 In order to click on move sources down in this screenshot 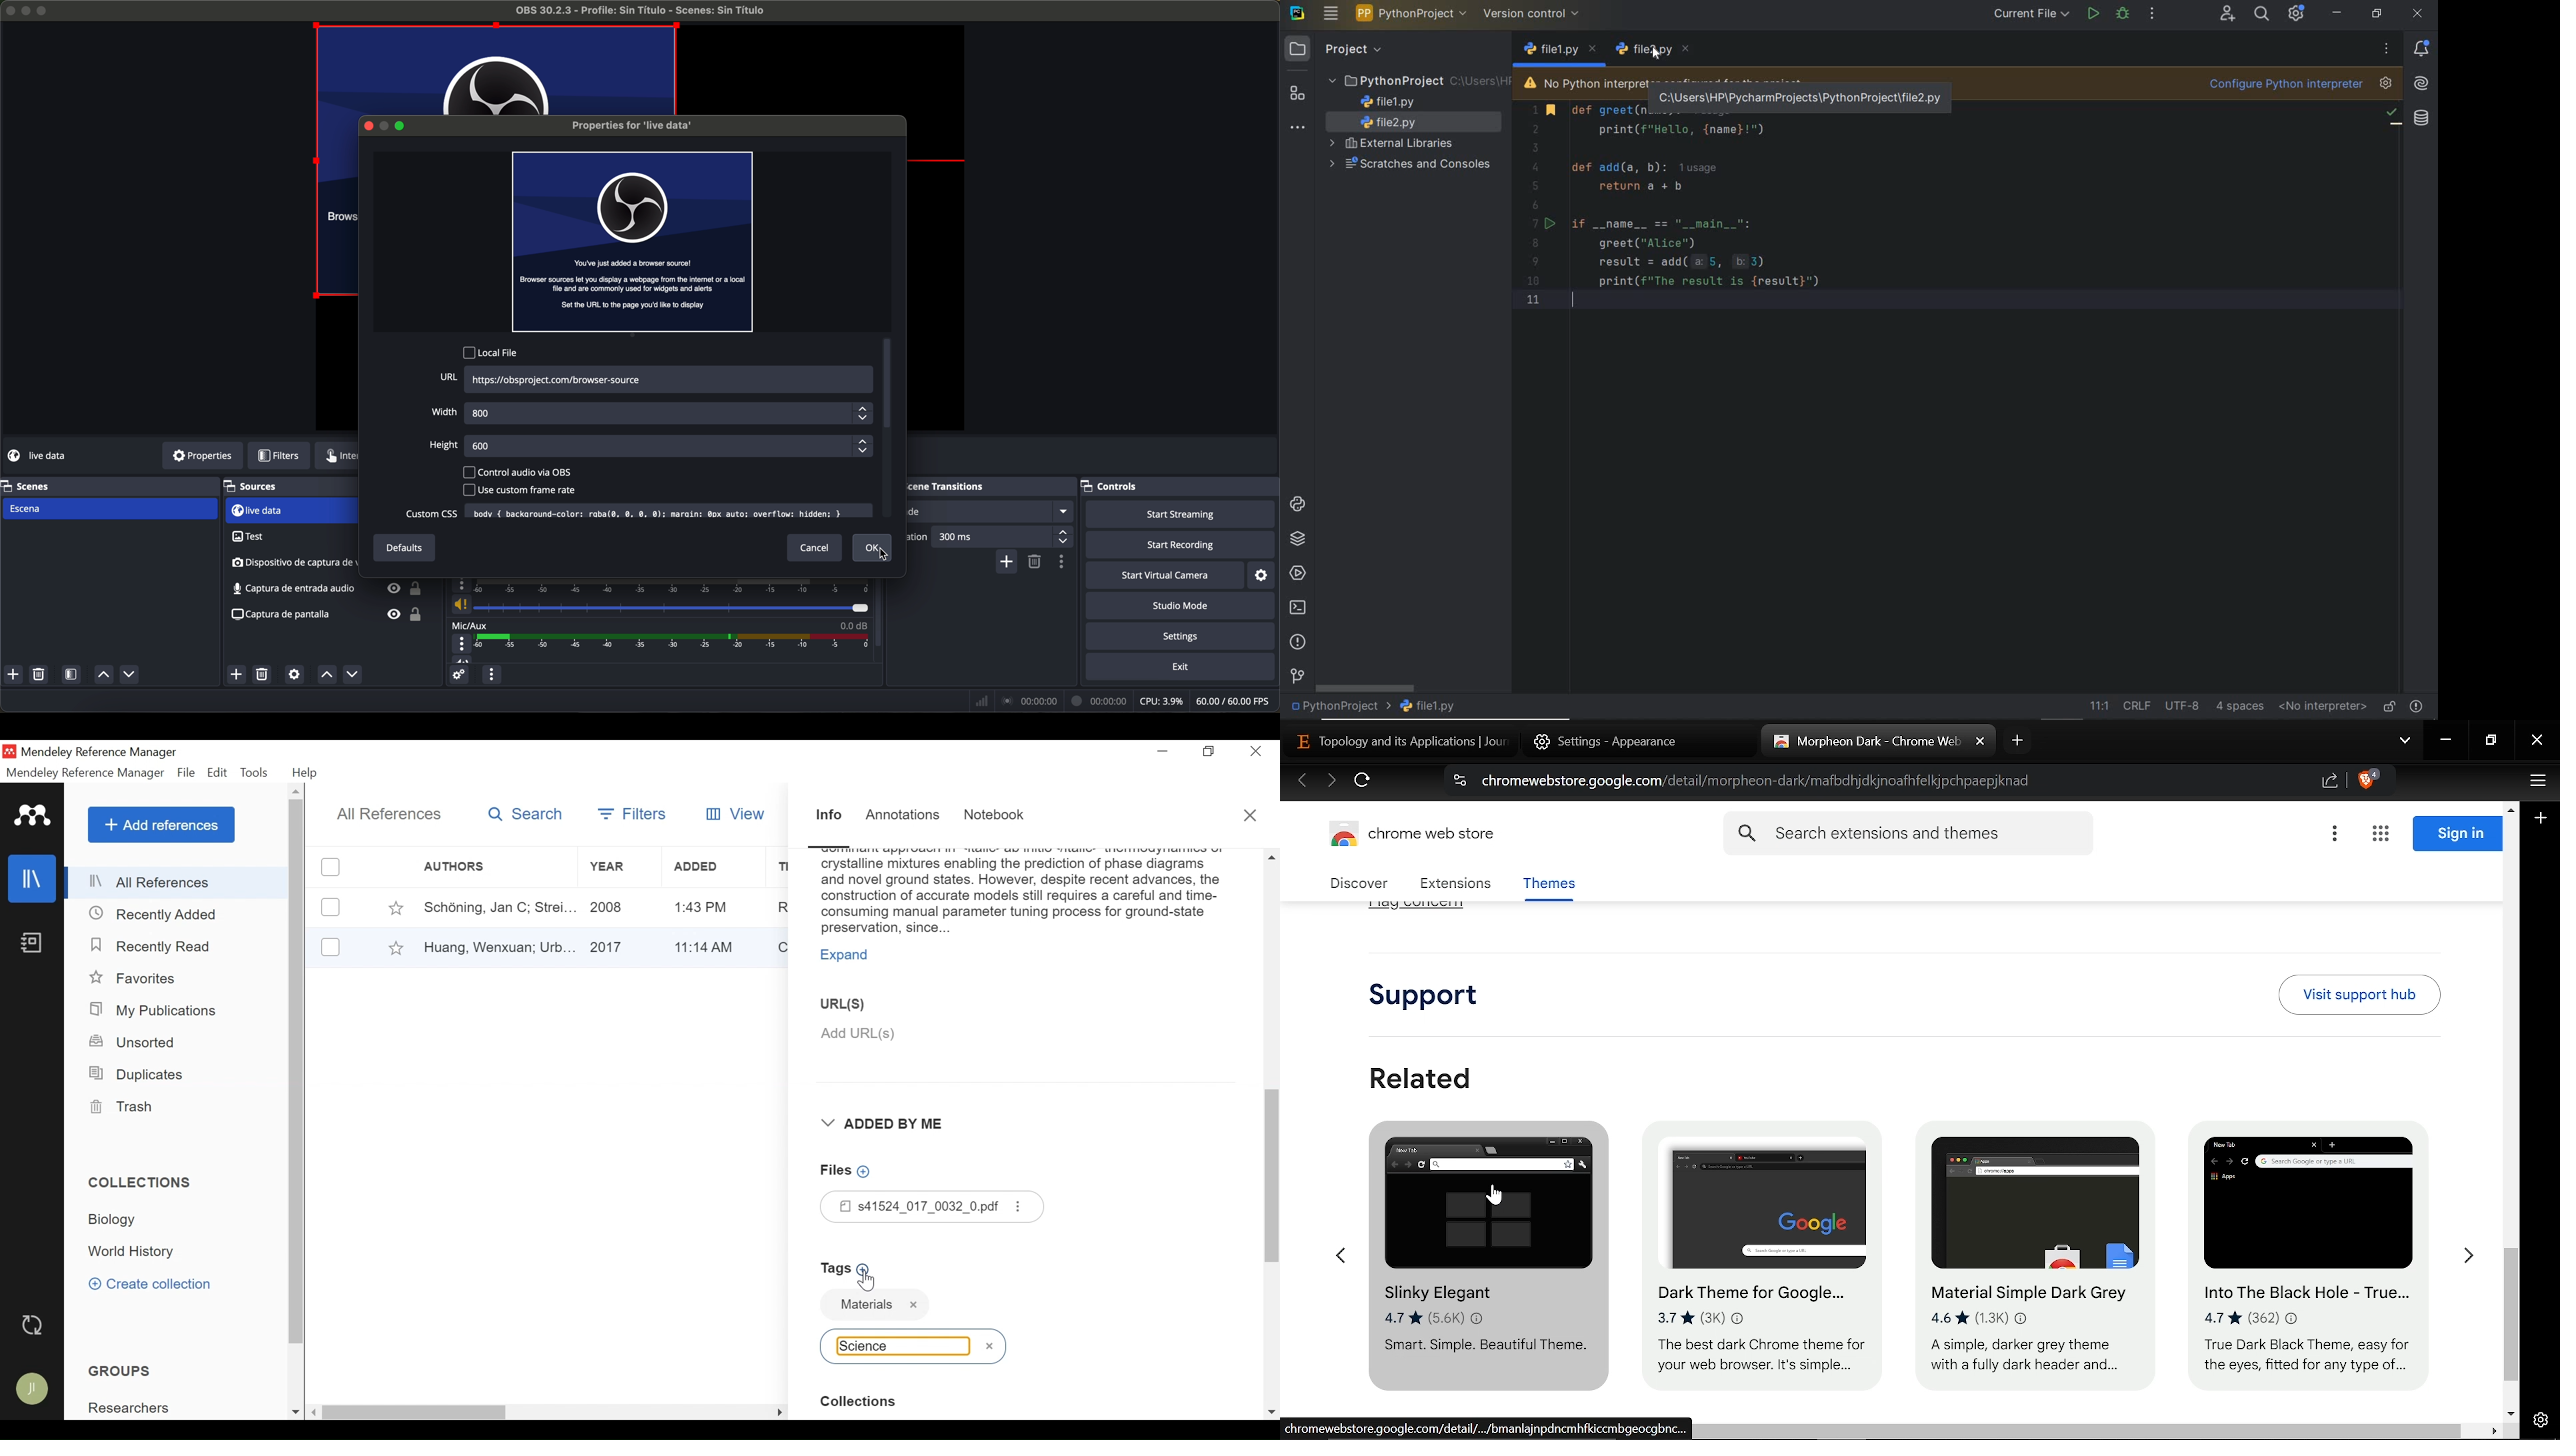, I will do `click(353, 677)`.